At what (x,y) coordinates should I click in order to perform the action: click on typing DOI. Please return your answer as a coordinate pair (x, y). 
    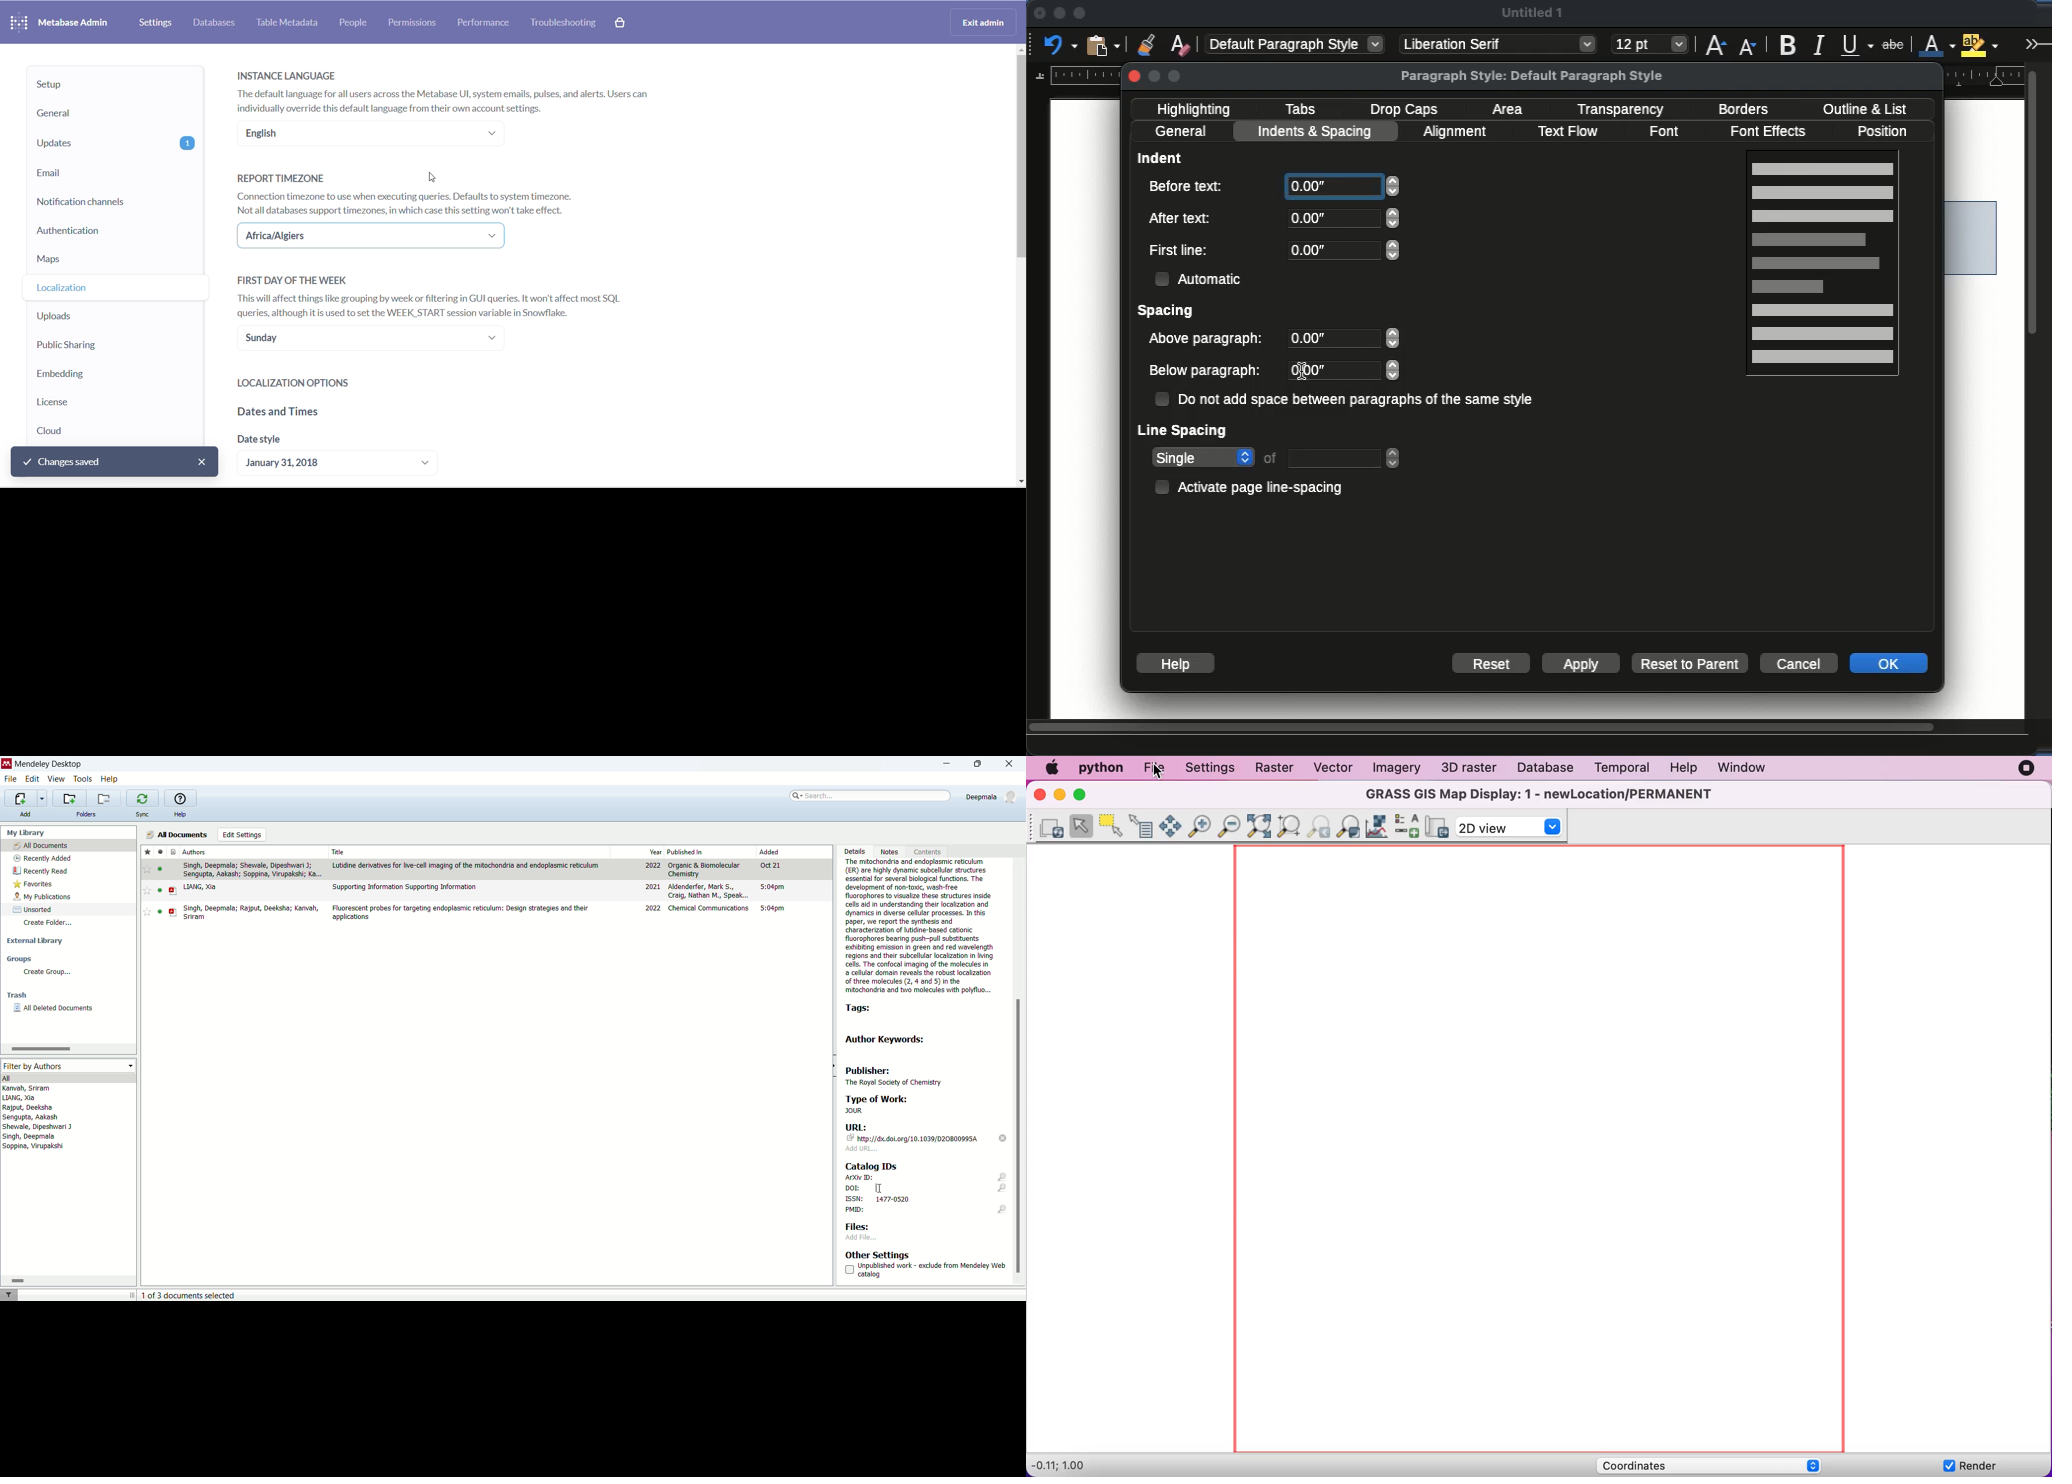
    Looking at the image, I should click on (879, 1188).